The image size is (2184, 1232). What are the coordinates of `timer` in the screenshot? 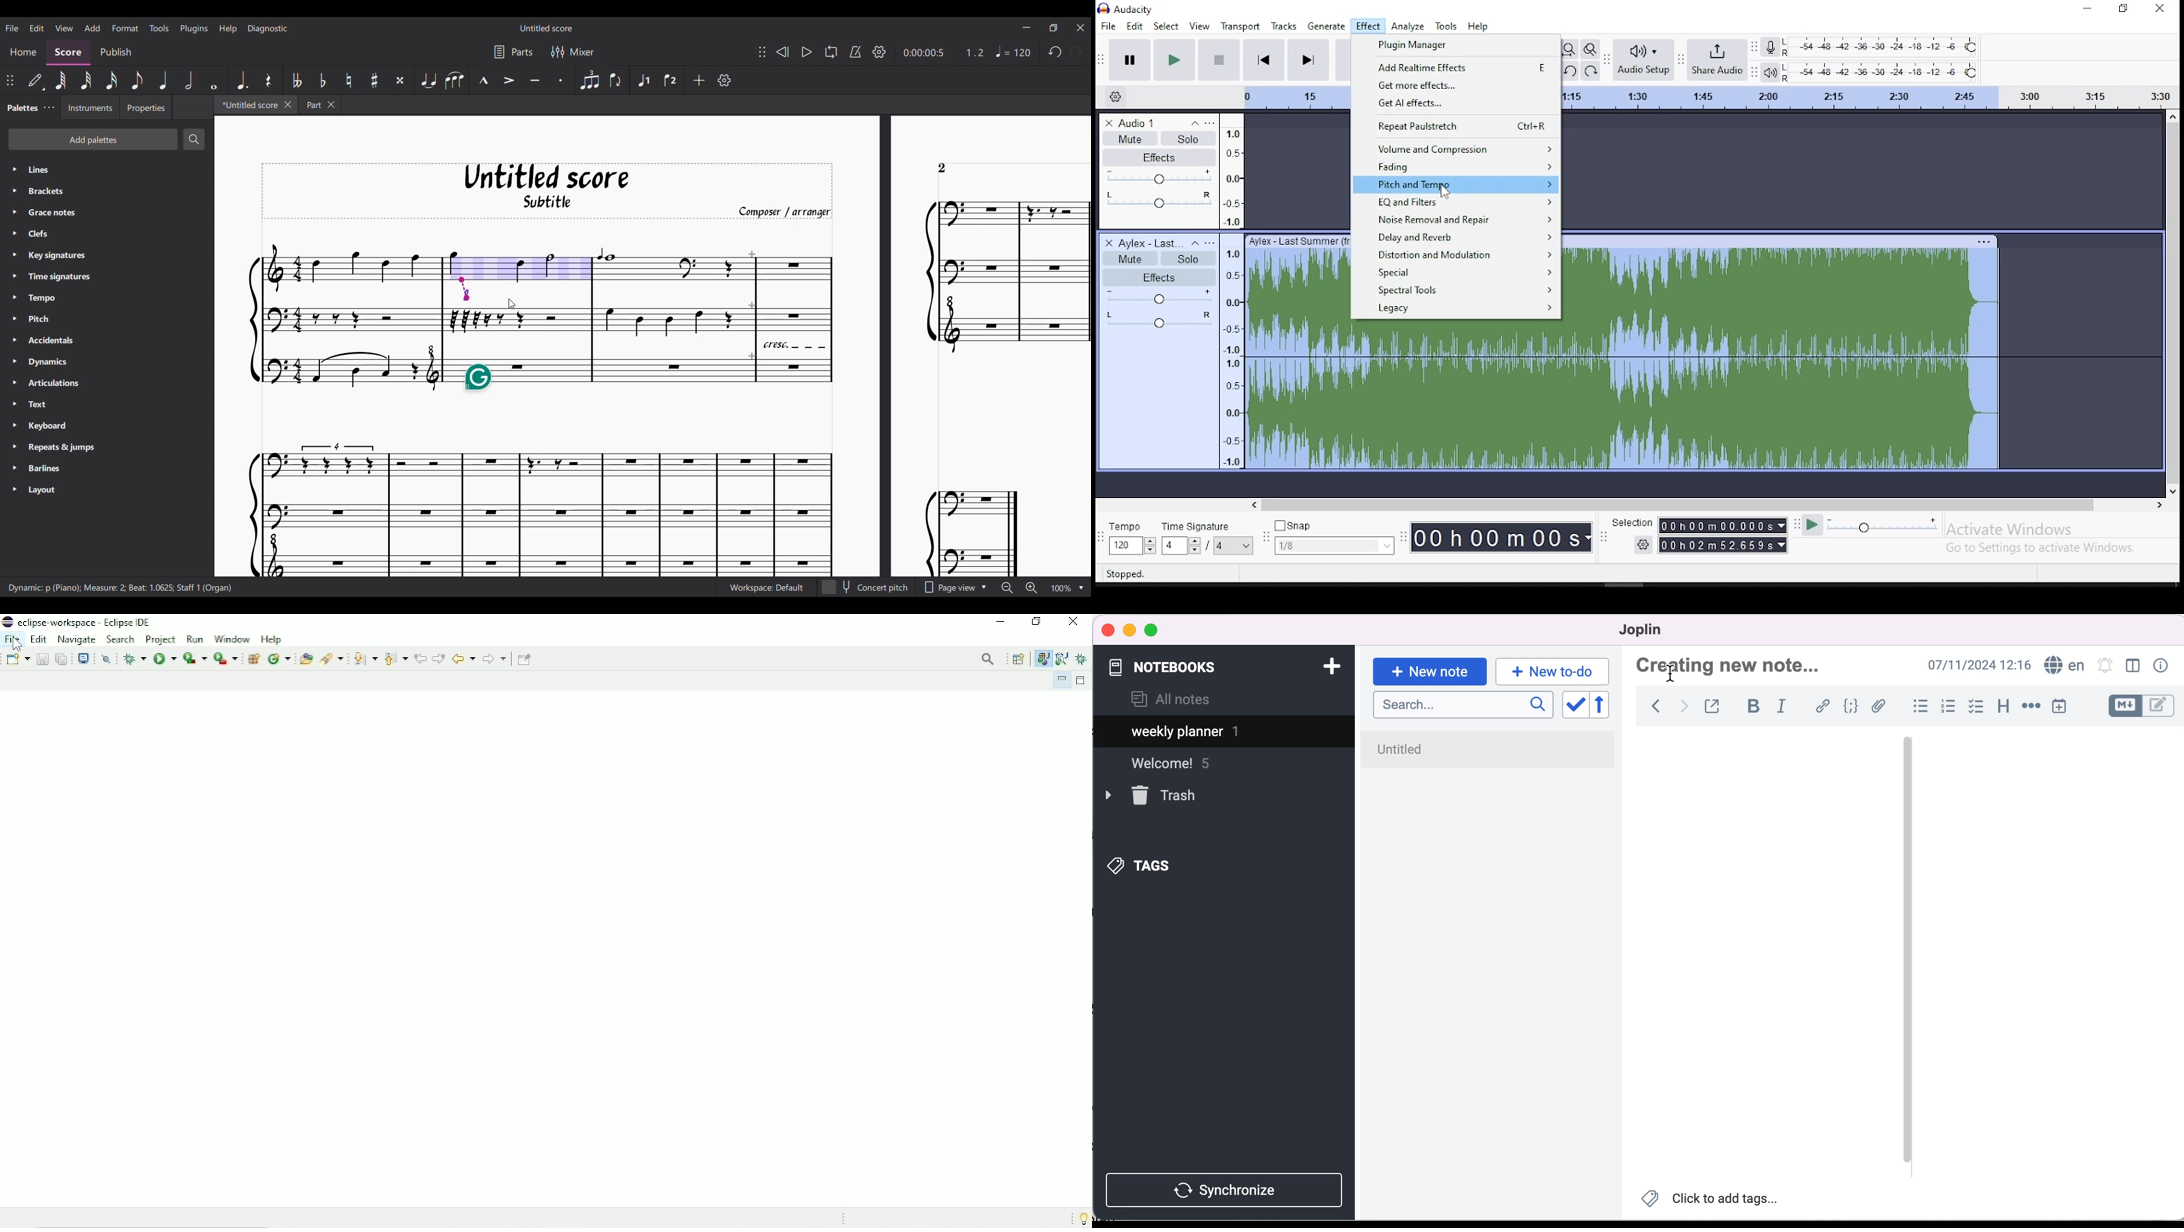 It's located at (1501, 535).